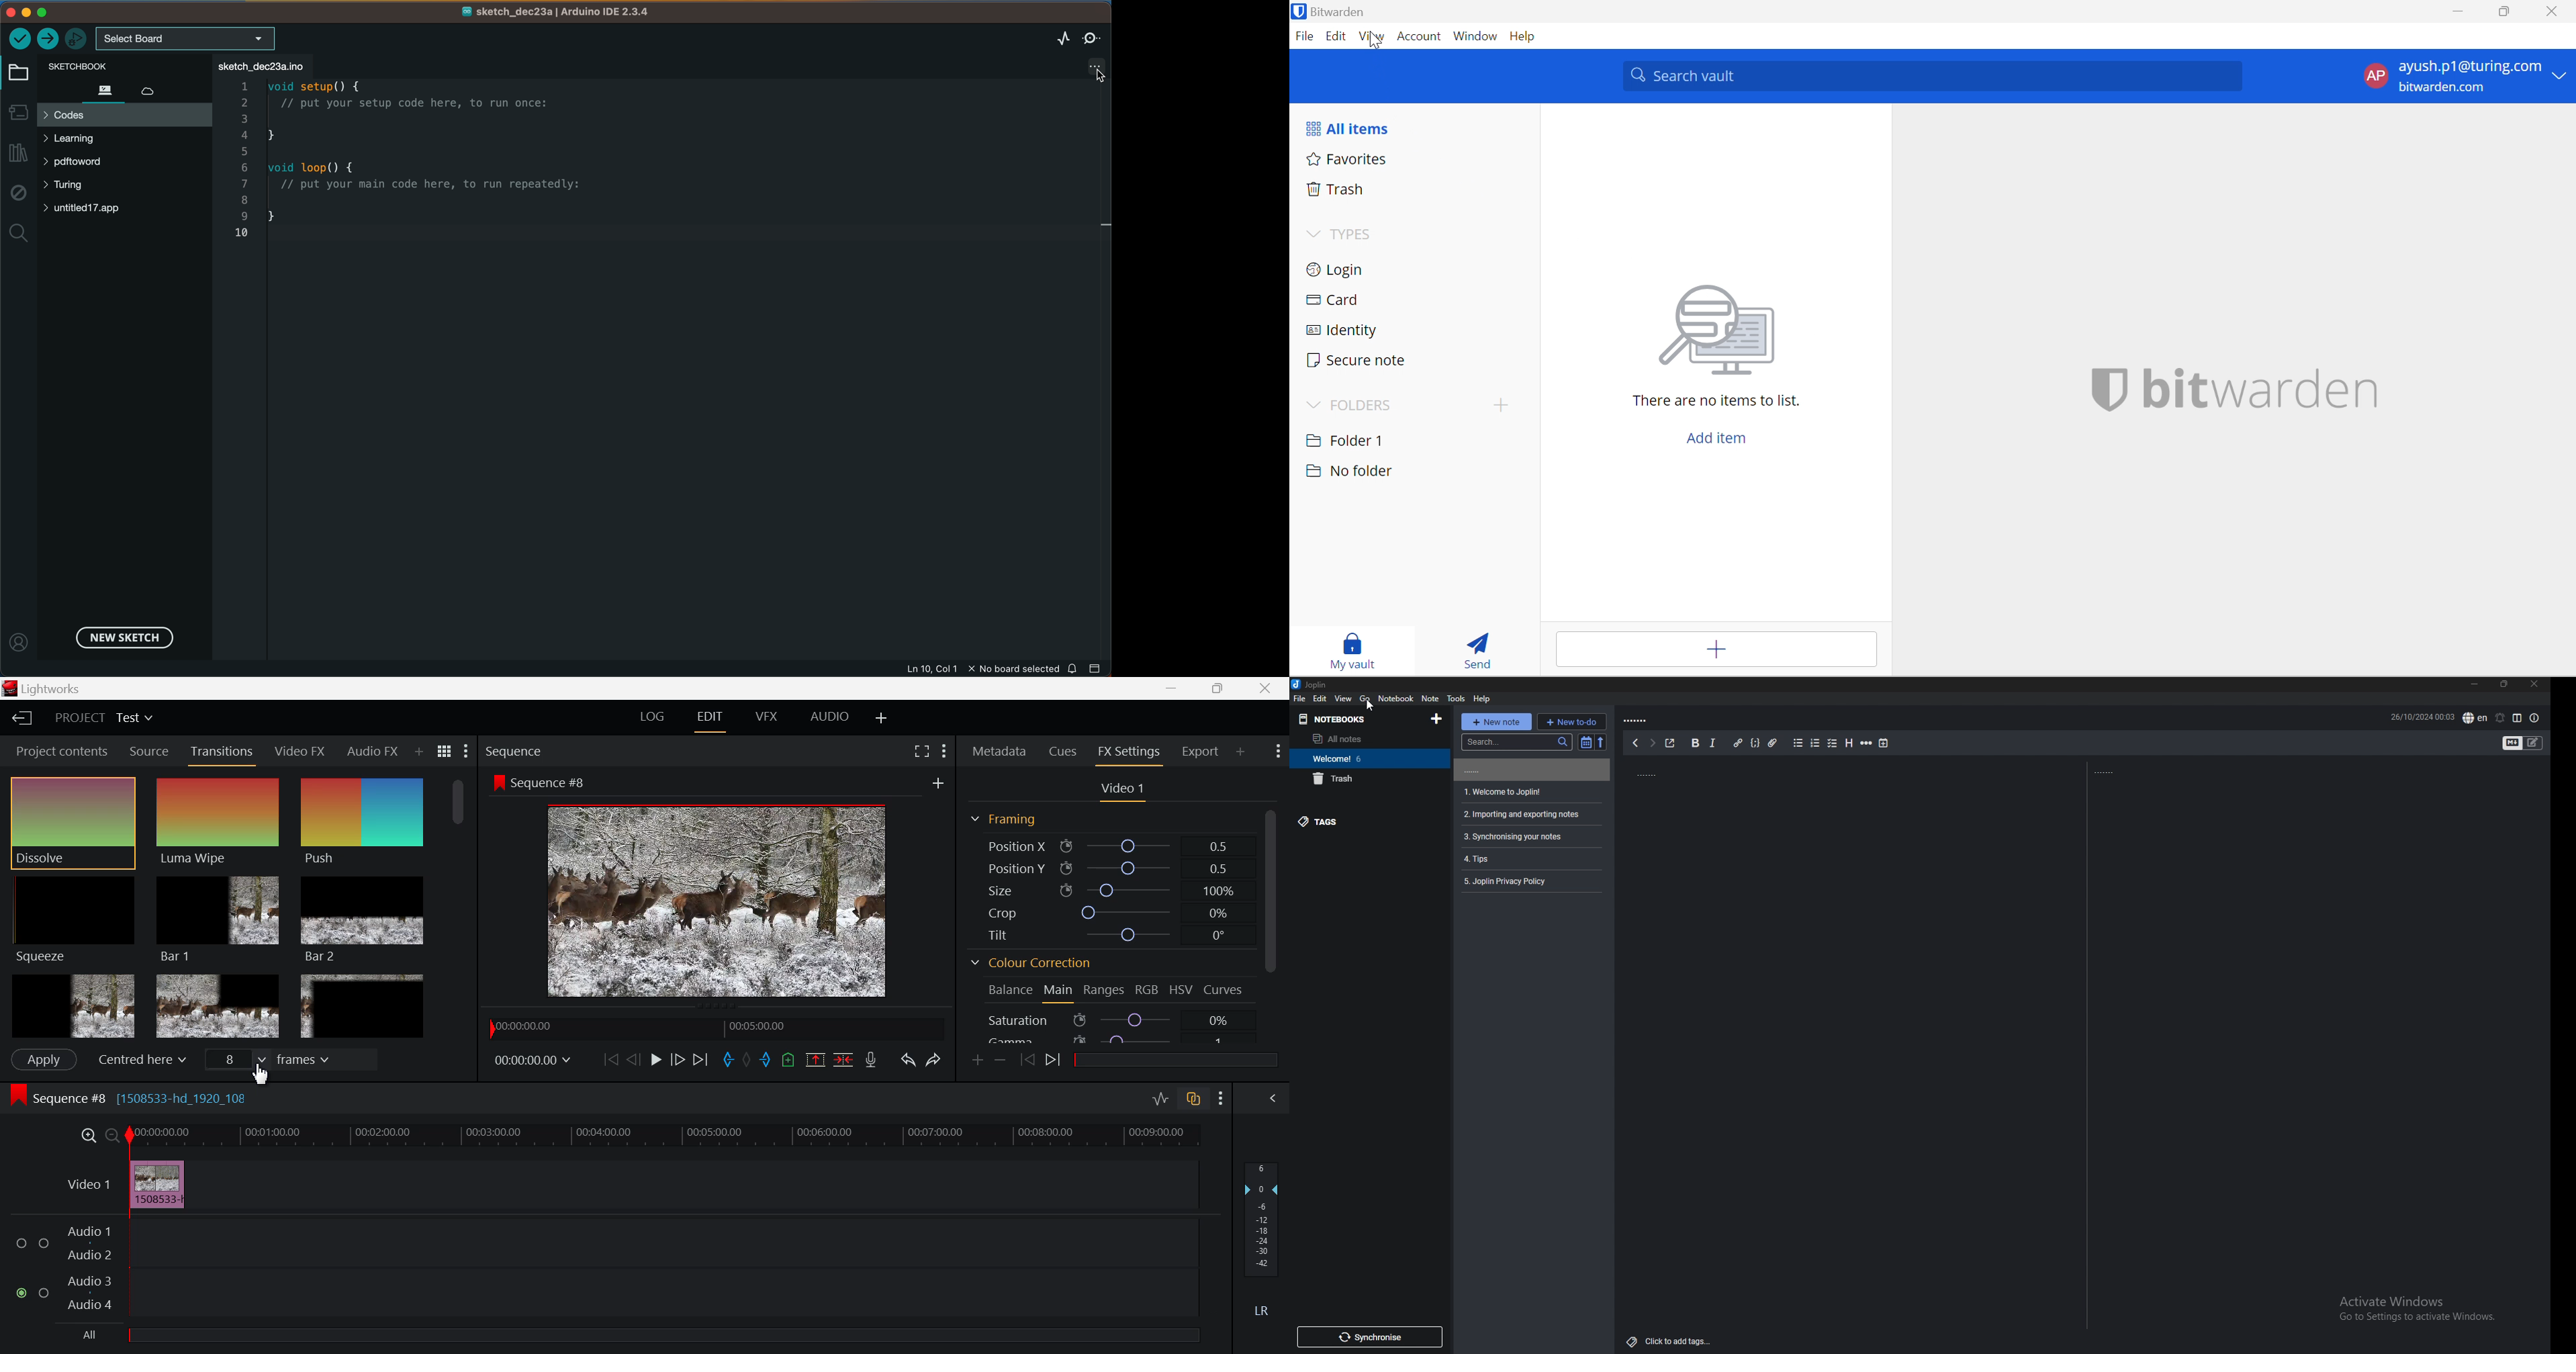  I want to click on Tilt, so click(1105, 935).